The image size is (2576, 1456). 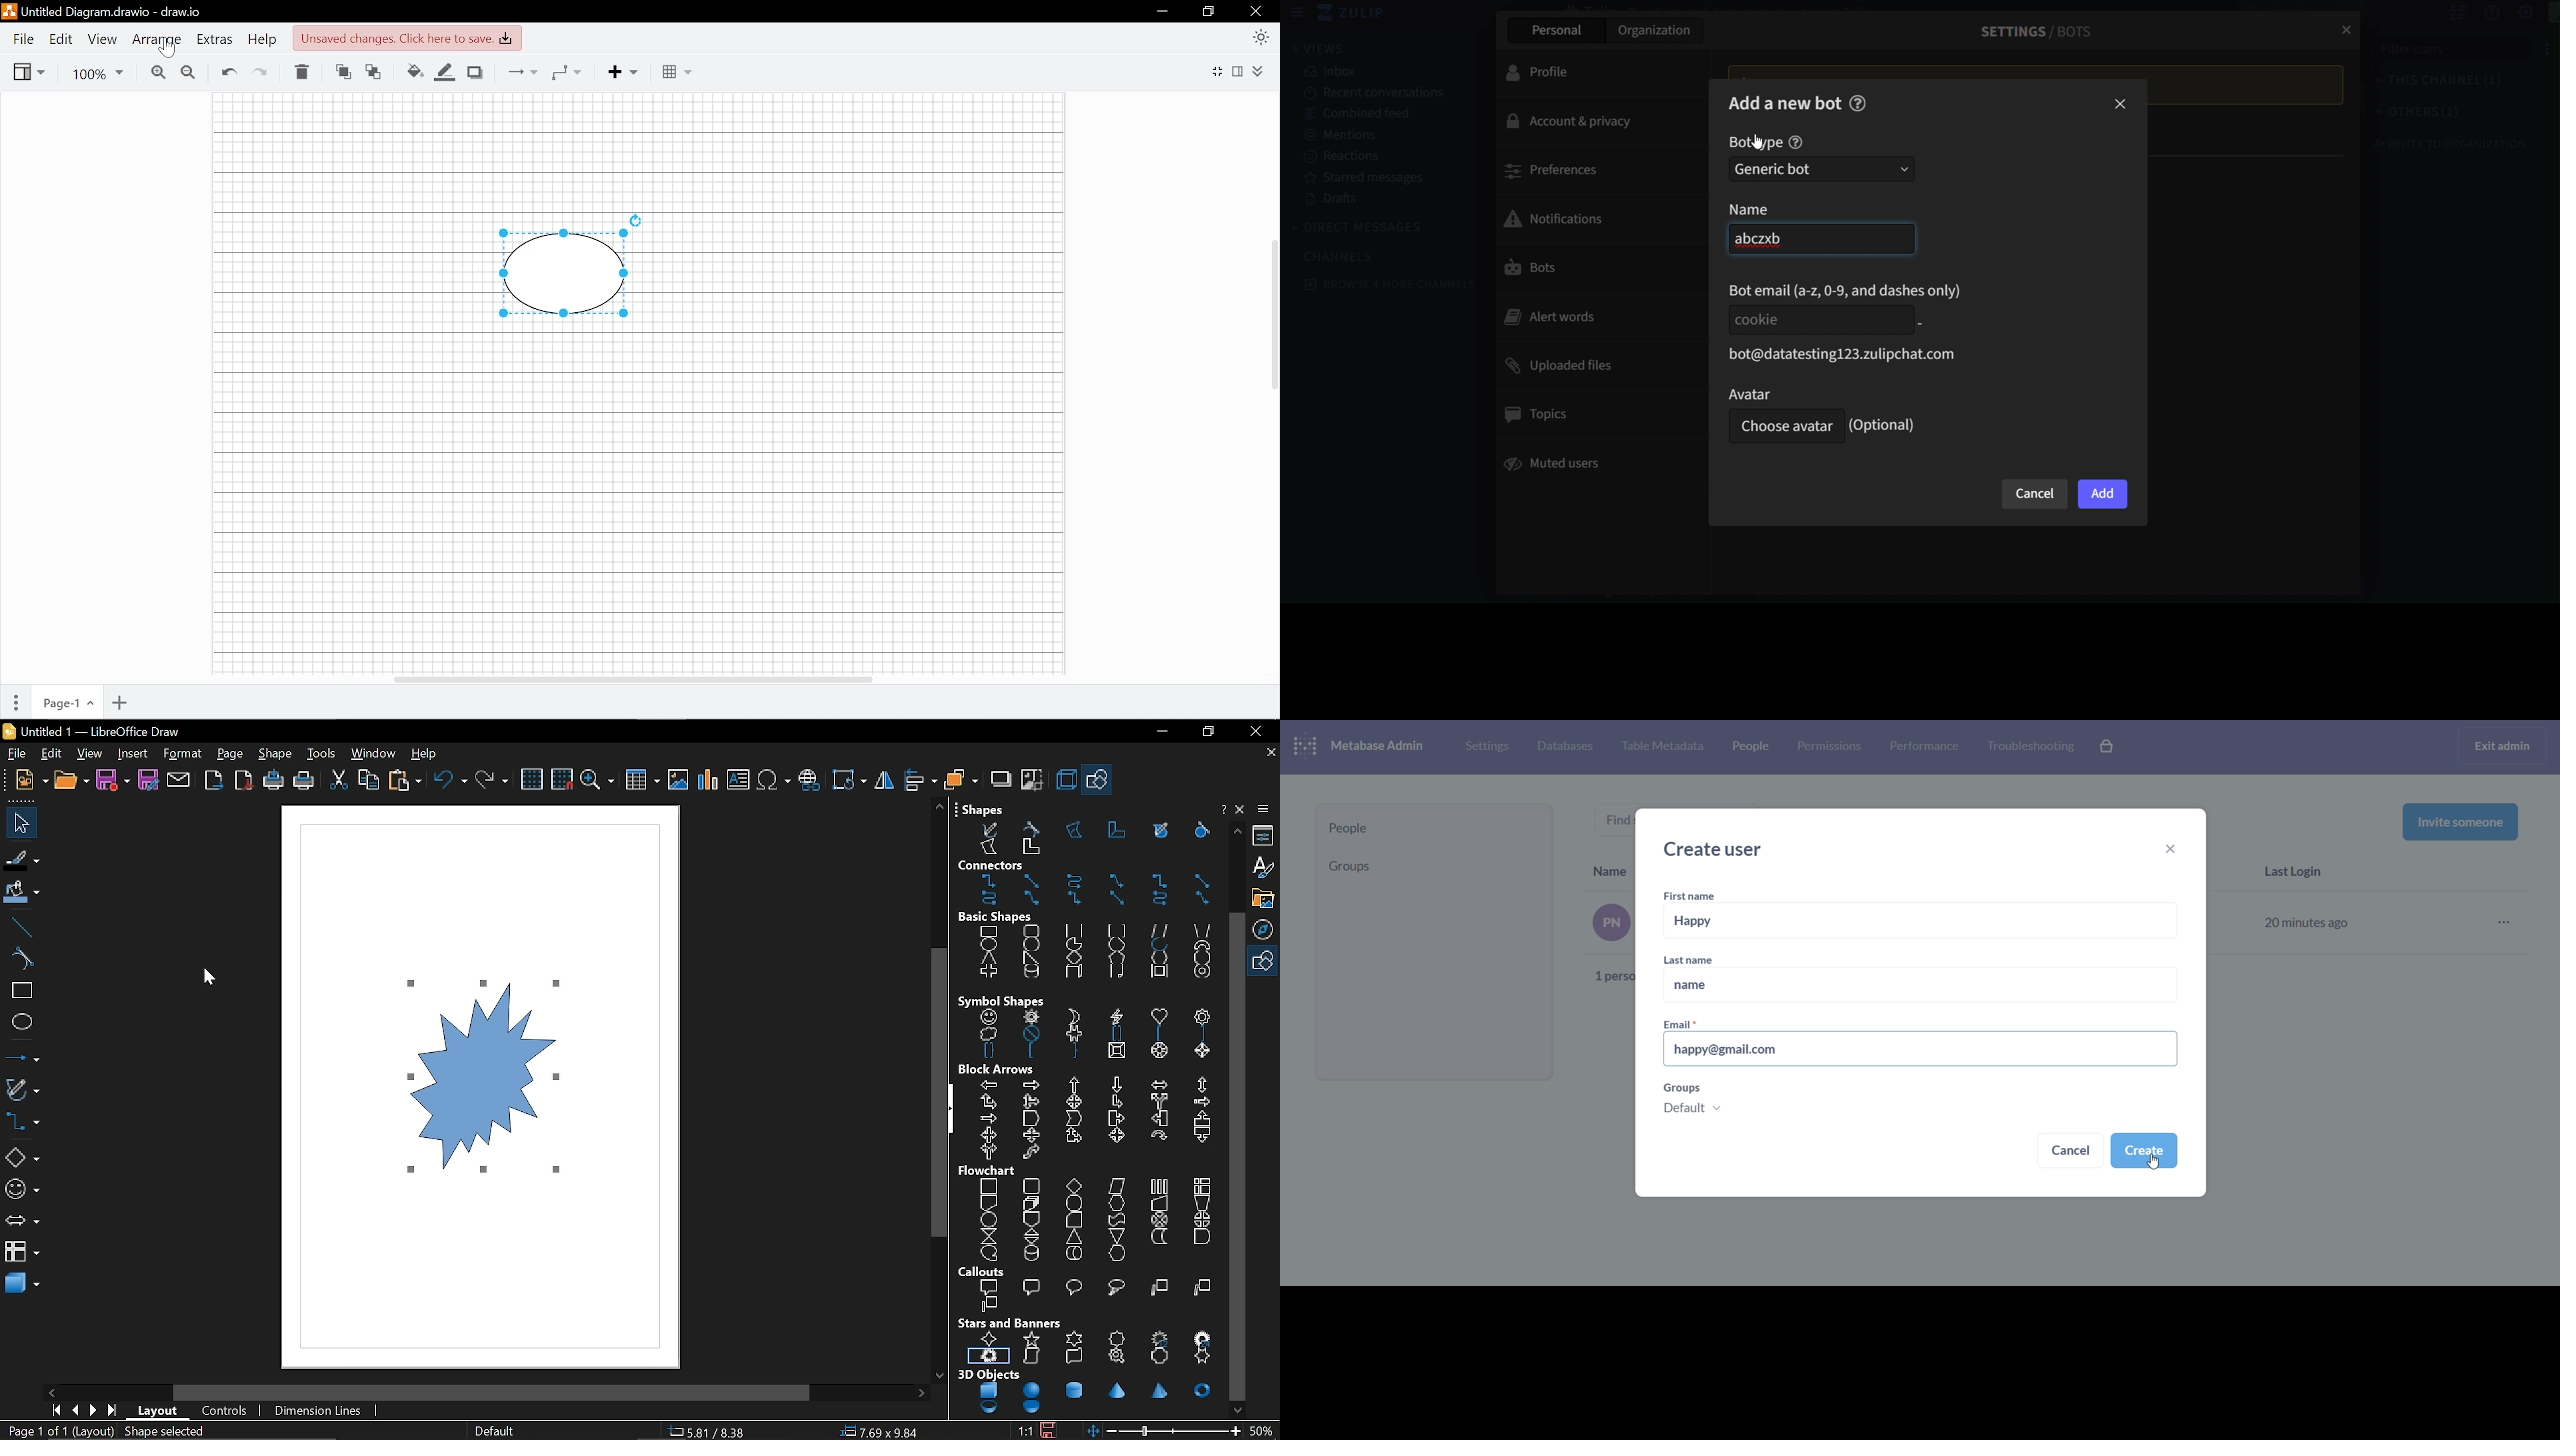 I want to click on text, so click(x=1610, y=817).